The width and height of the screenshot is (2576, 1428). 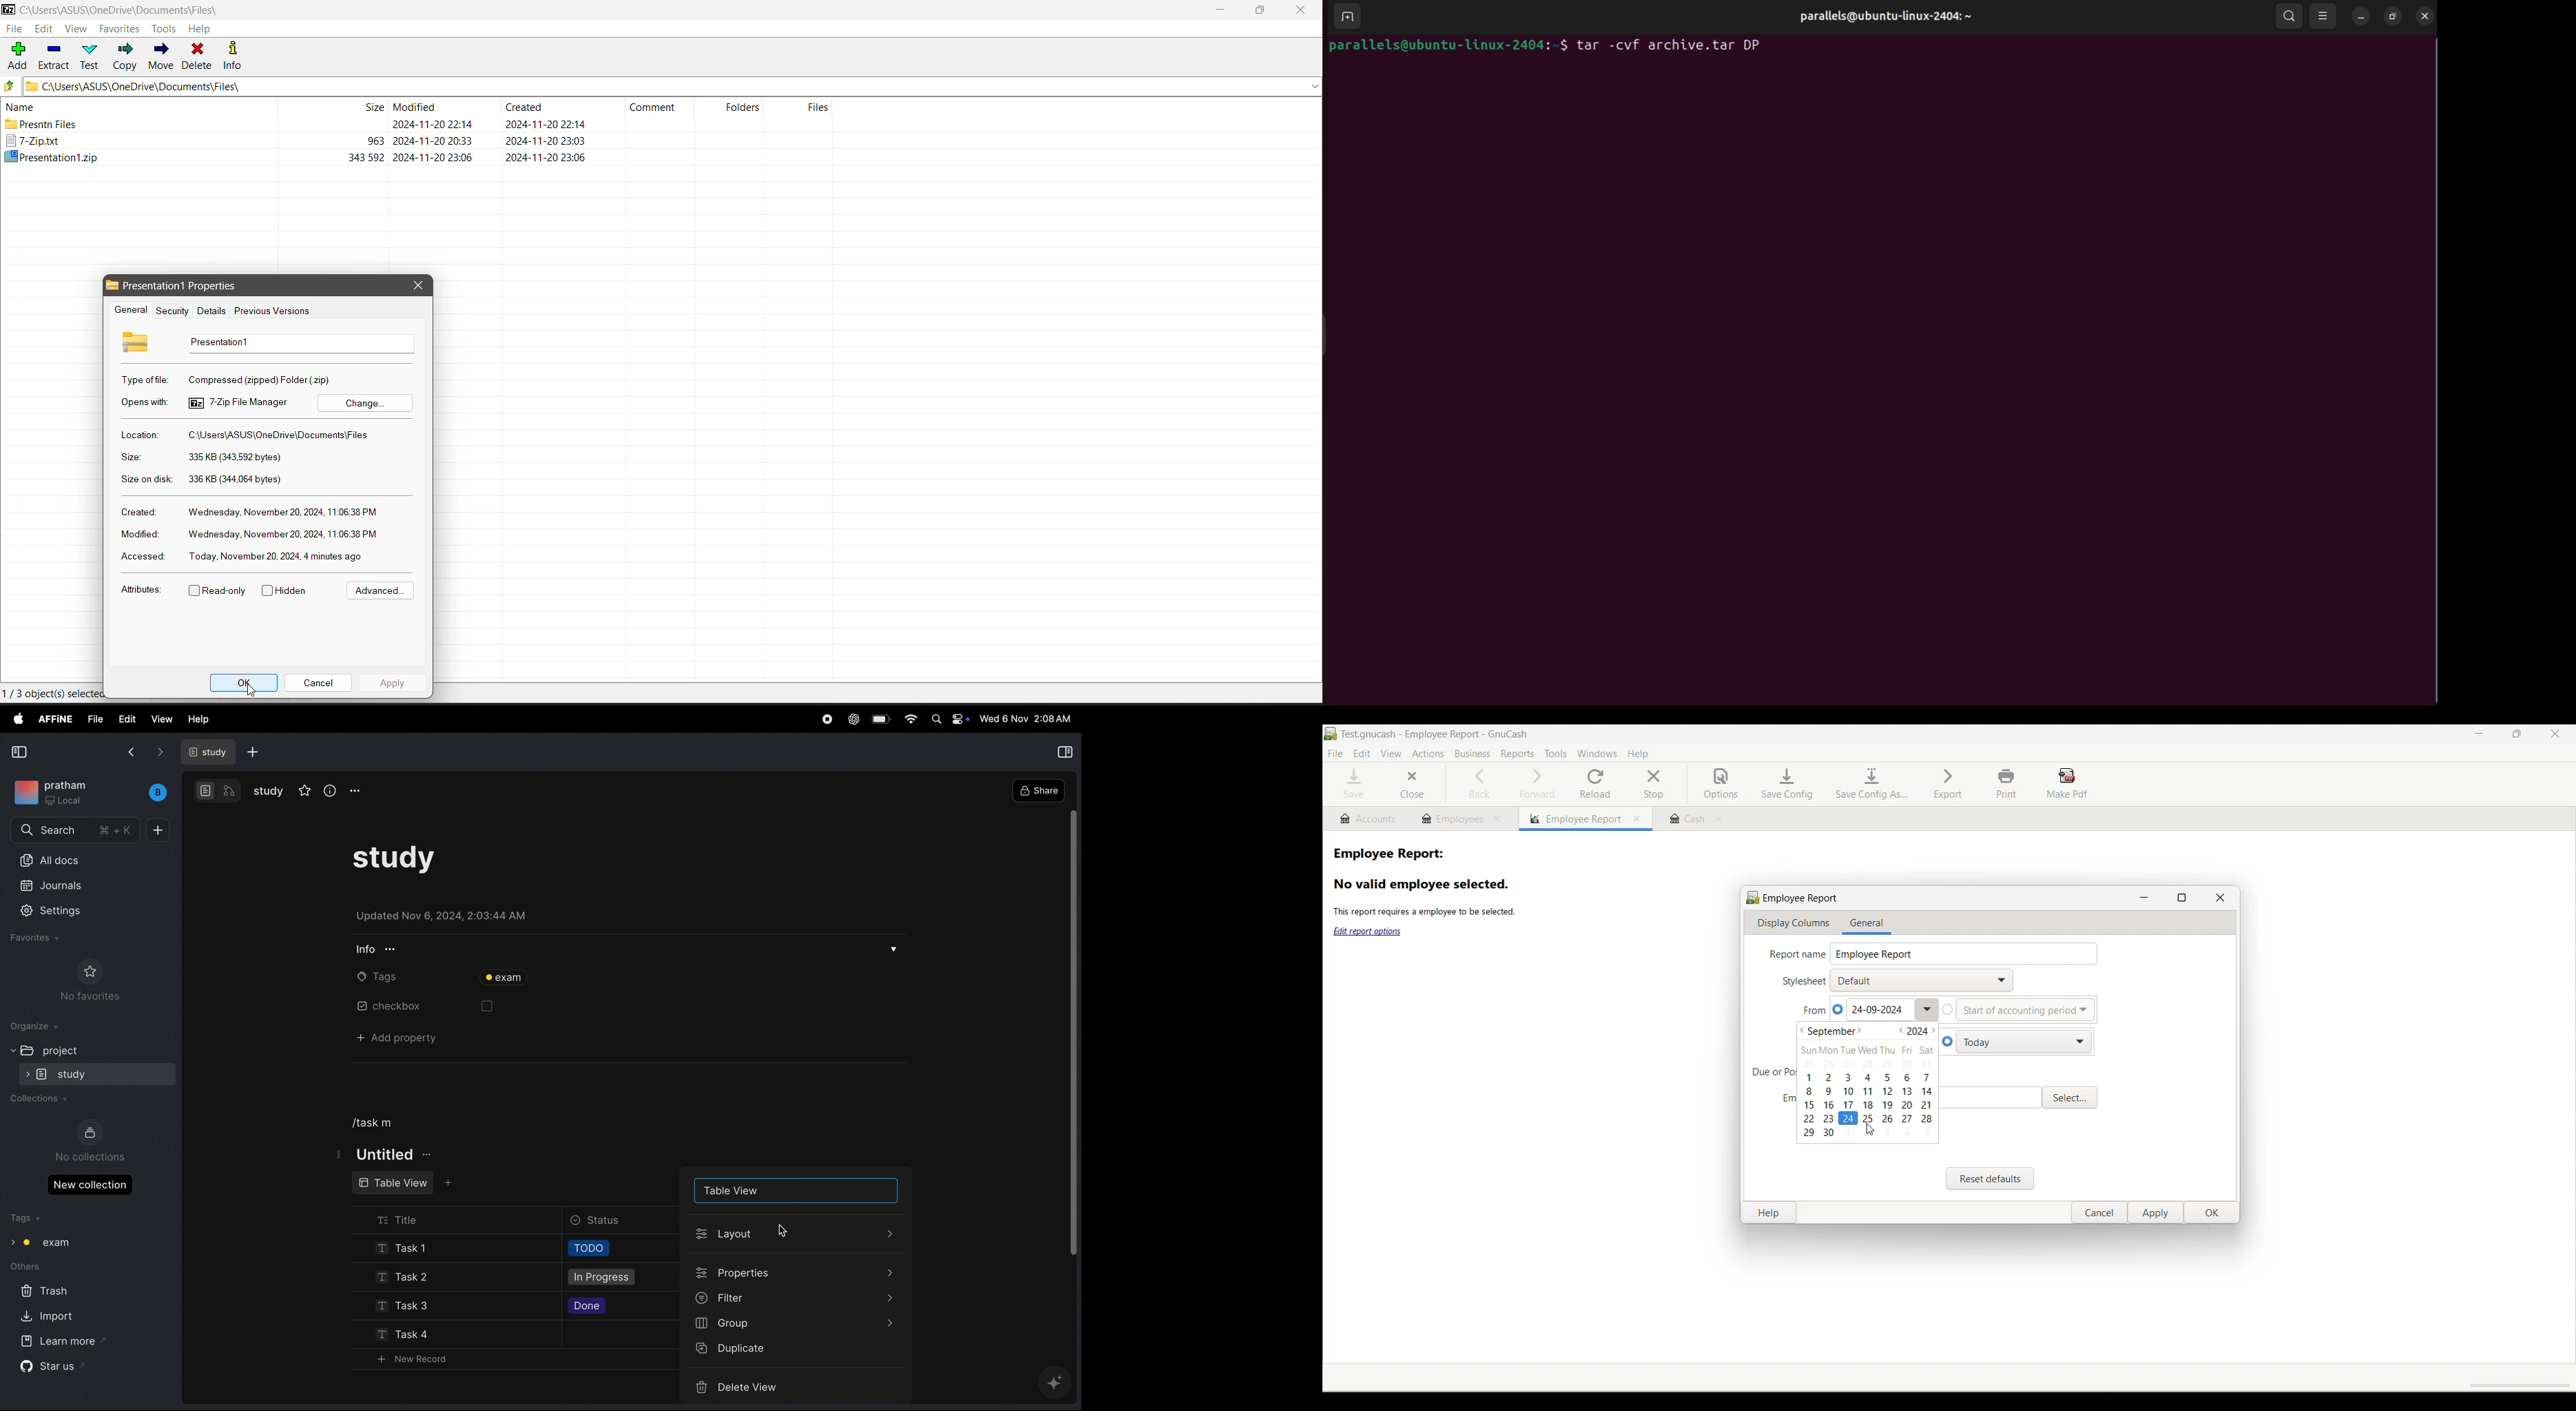 I want to click on Close, so click(x=1303, y=10).